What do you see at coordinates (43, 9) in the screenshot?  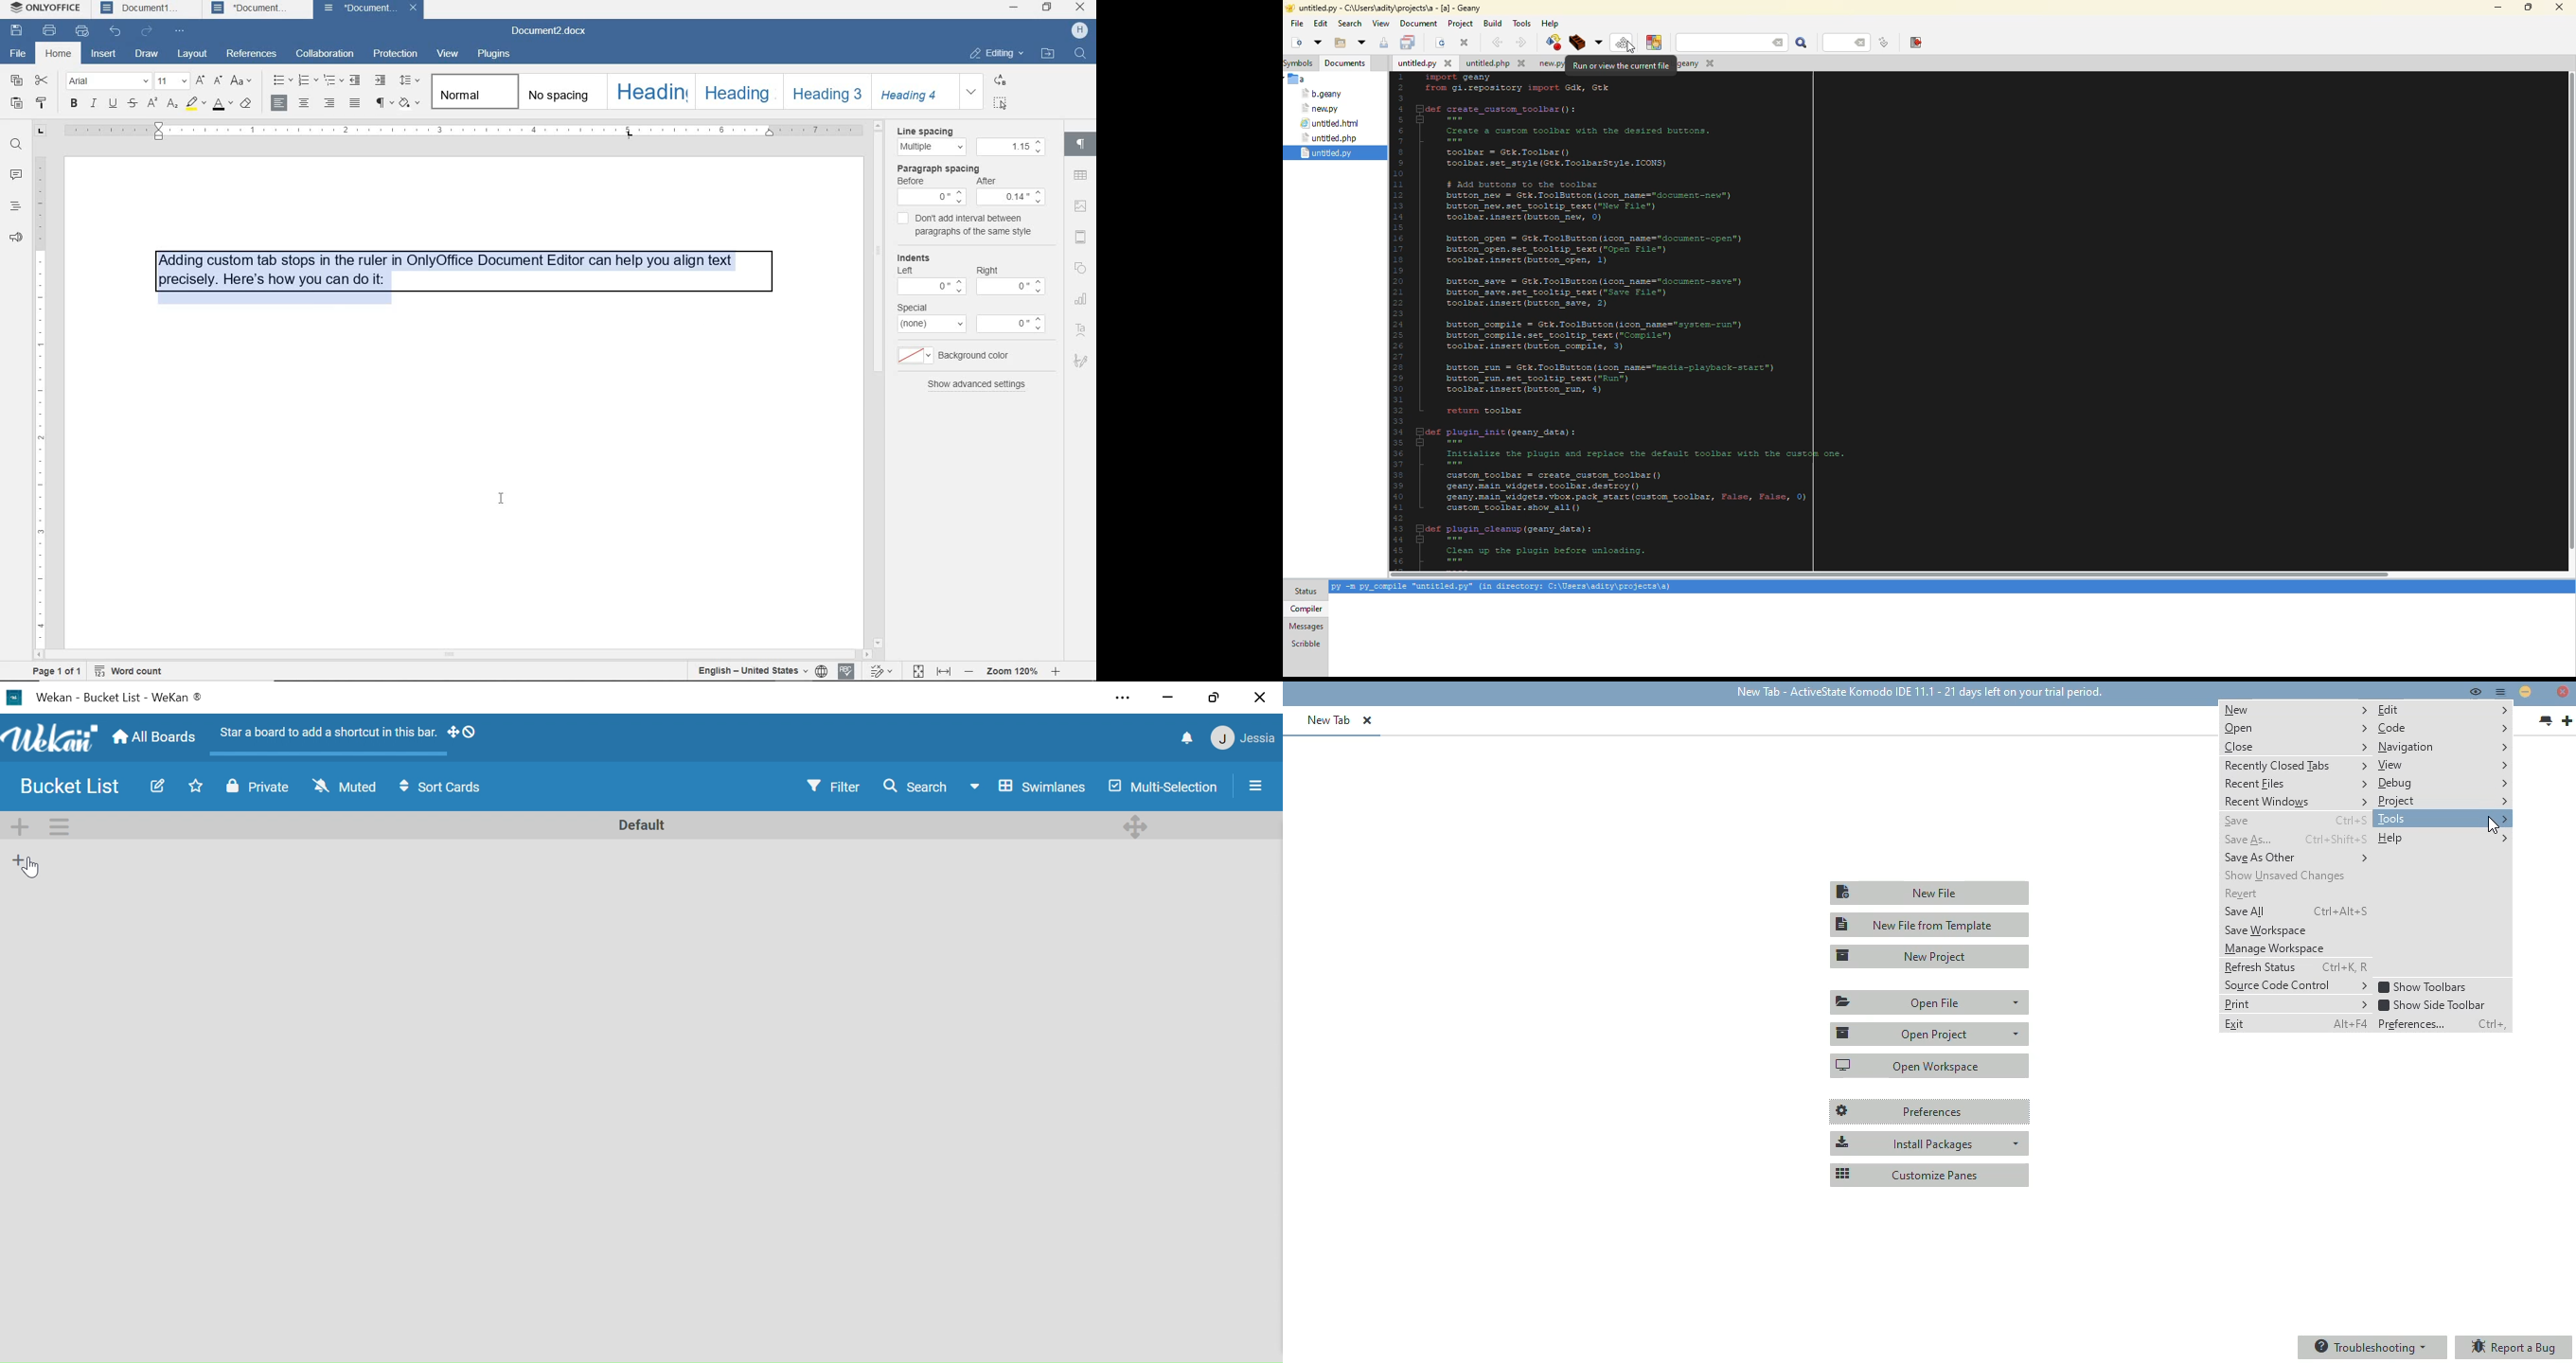 I see `onlyoffice tab` at bounding box center [43, 9].